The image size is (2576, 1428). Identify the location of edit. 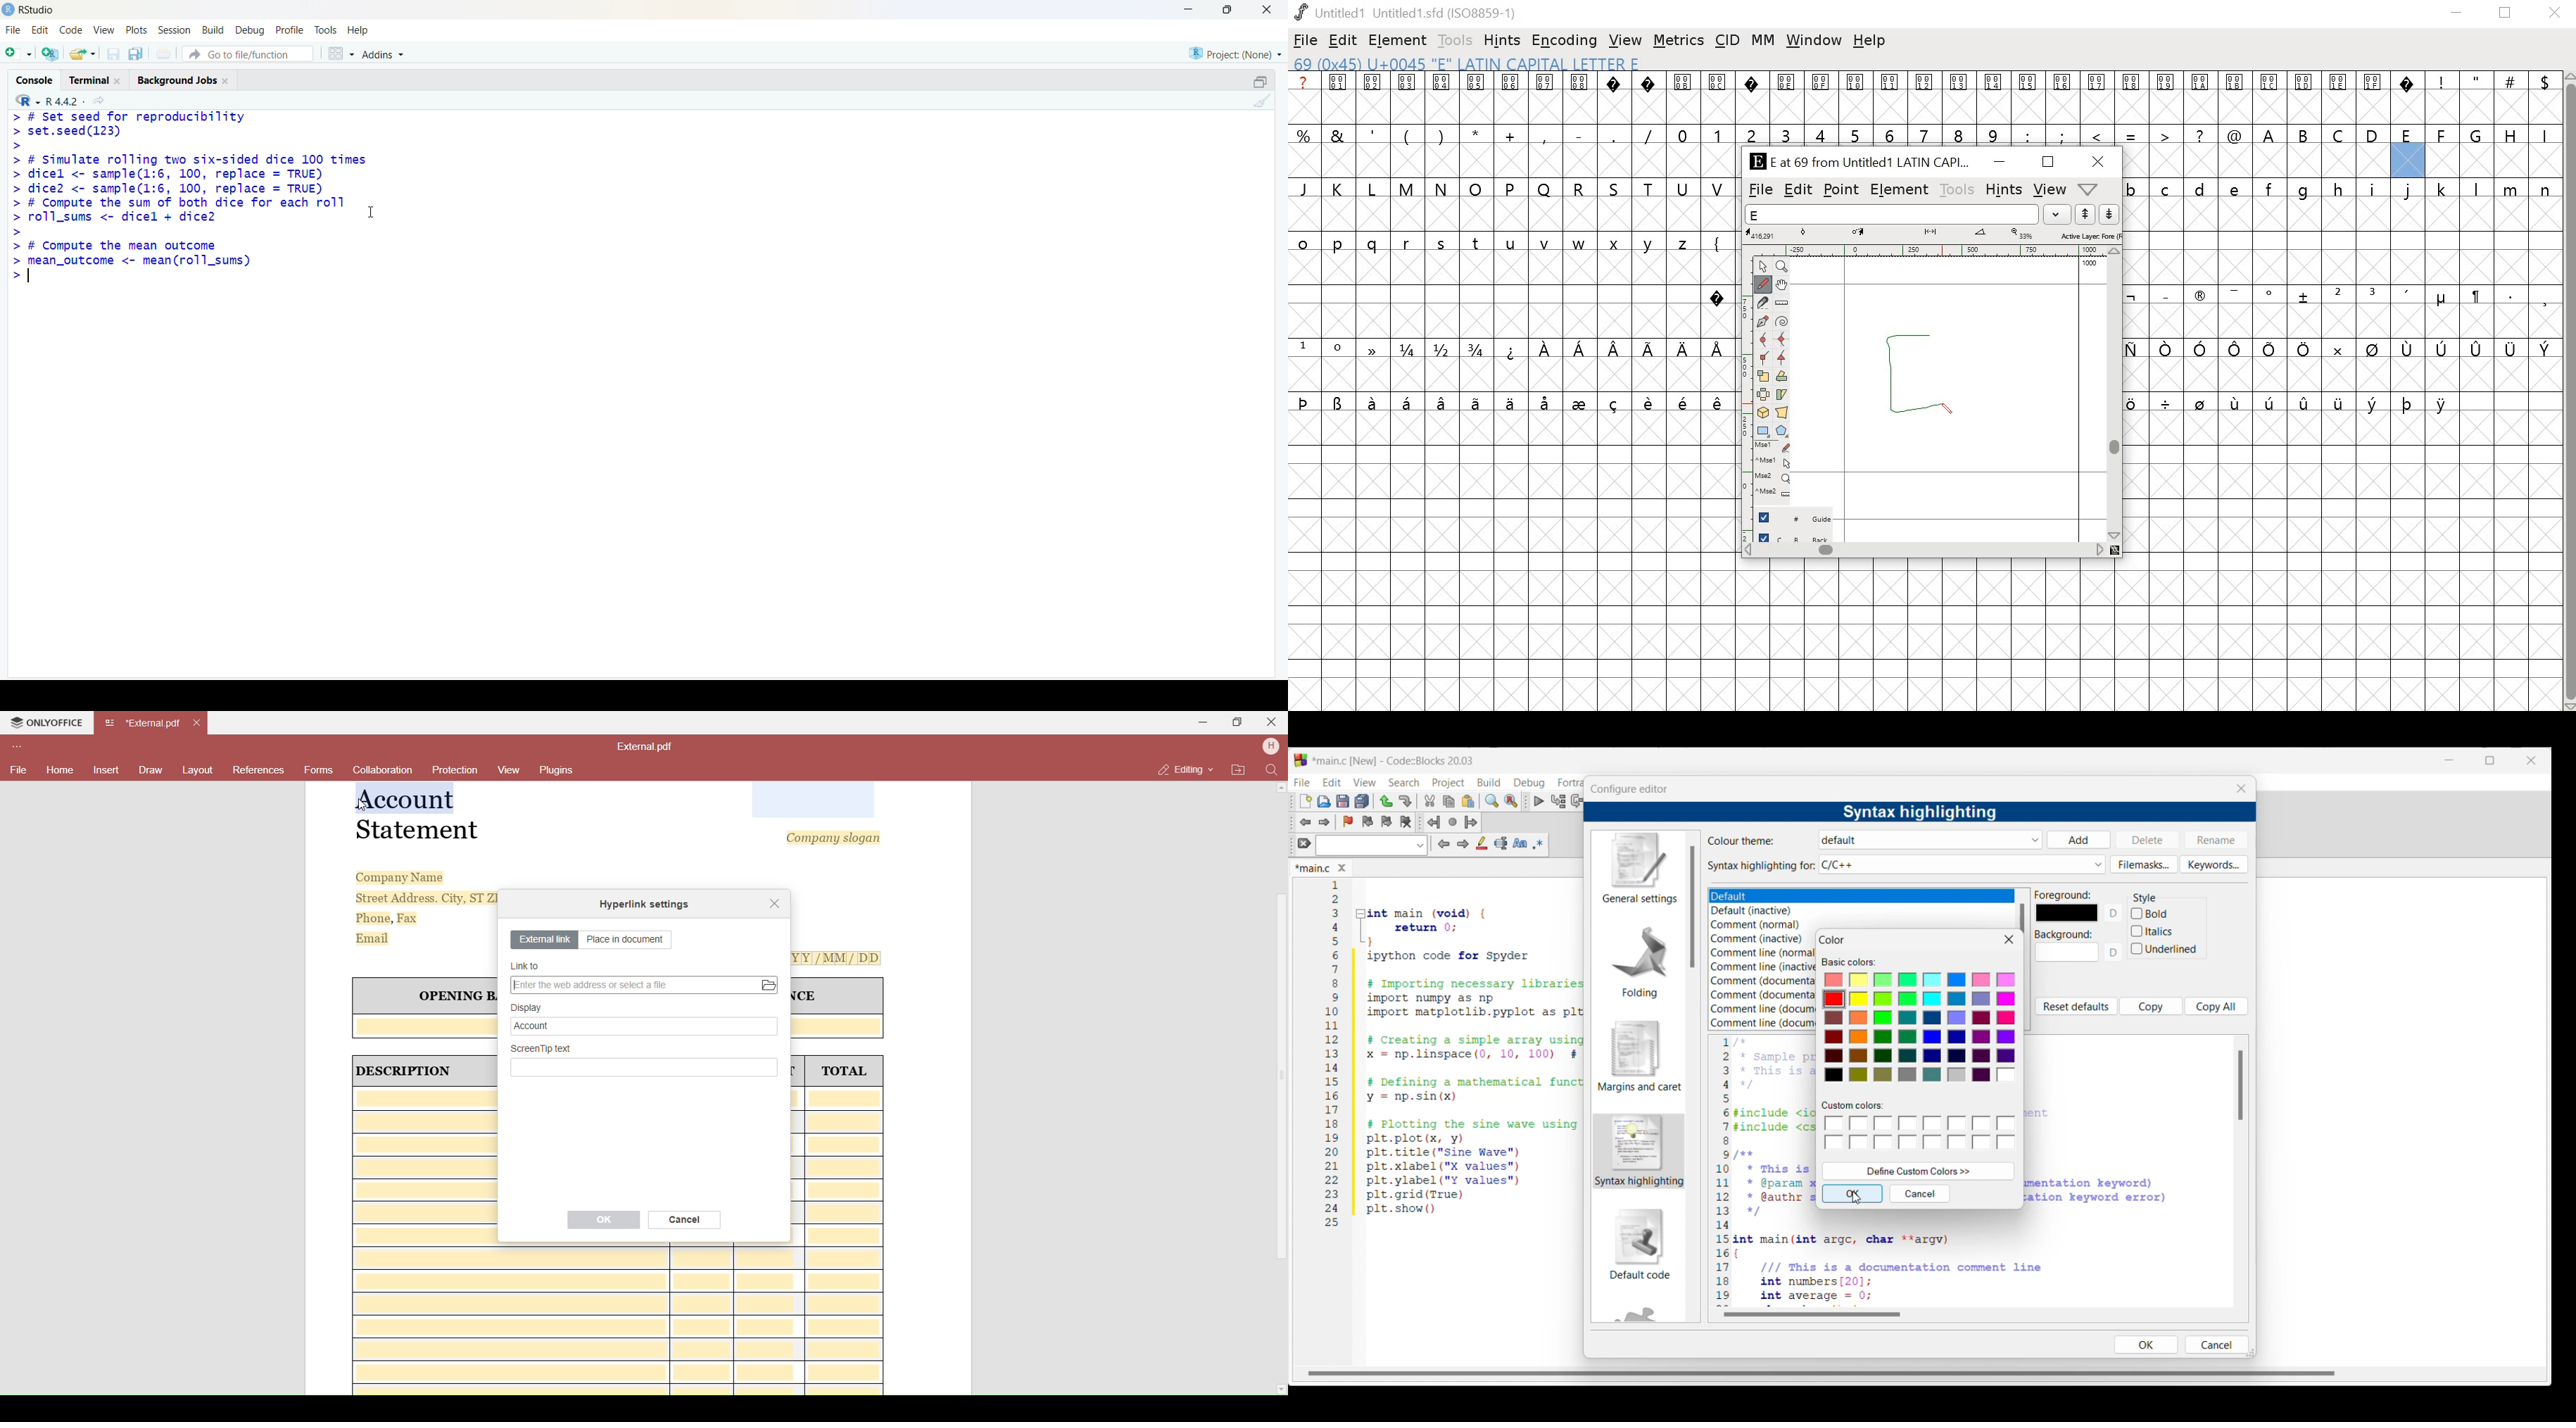
(40, 30).